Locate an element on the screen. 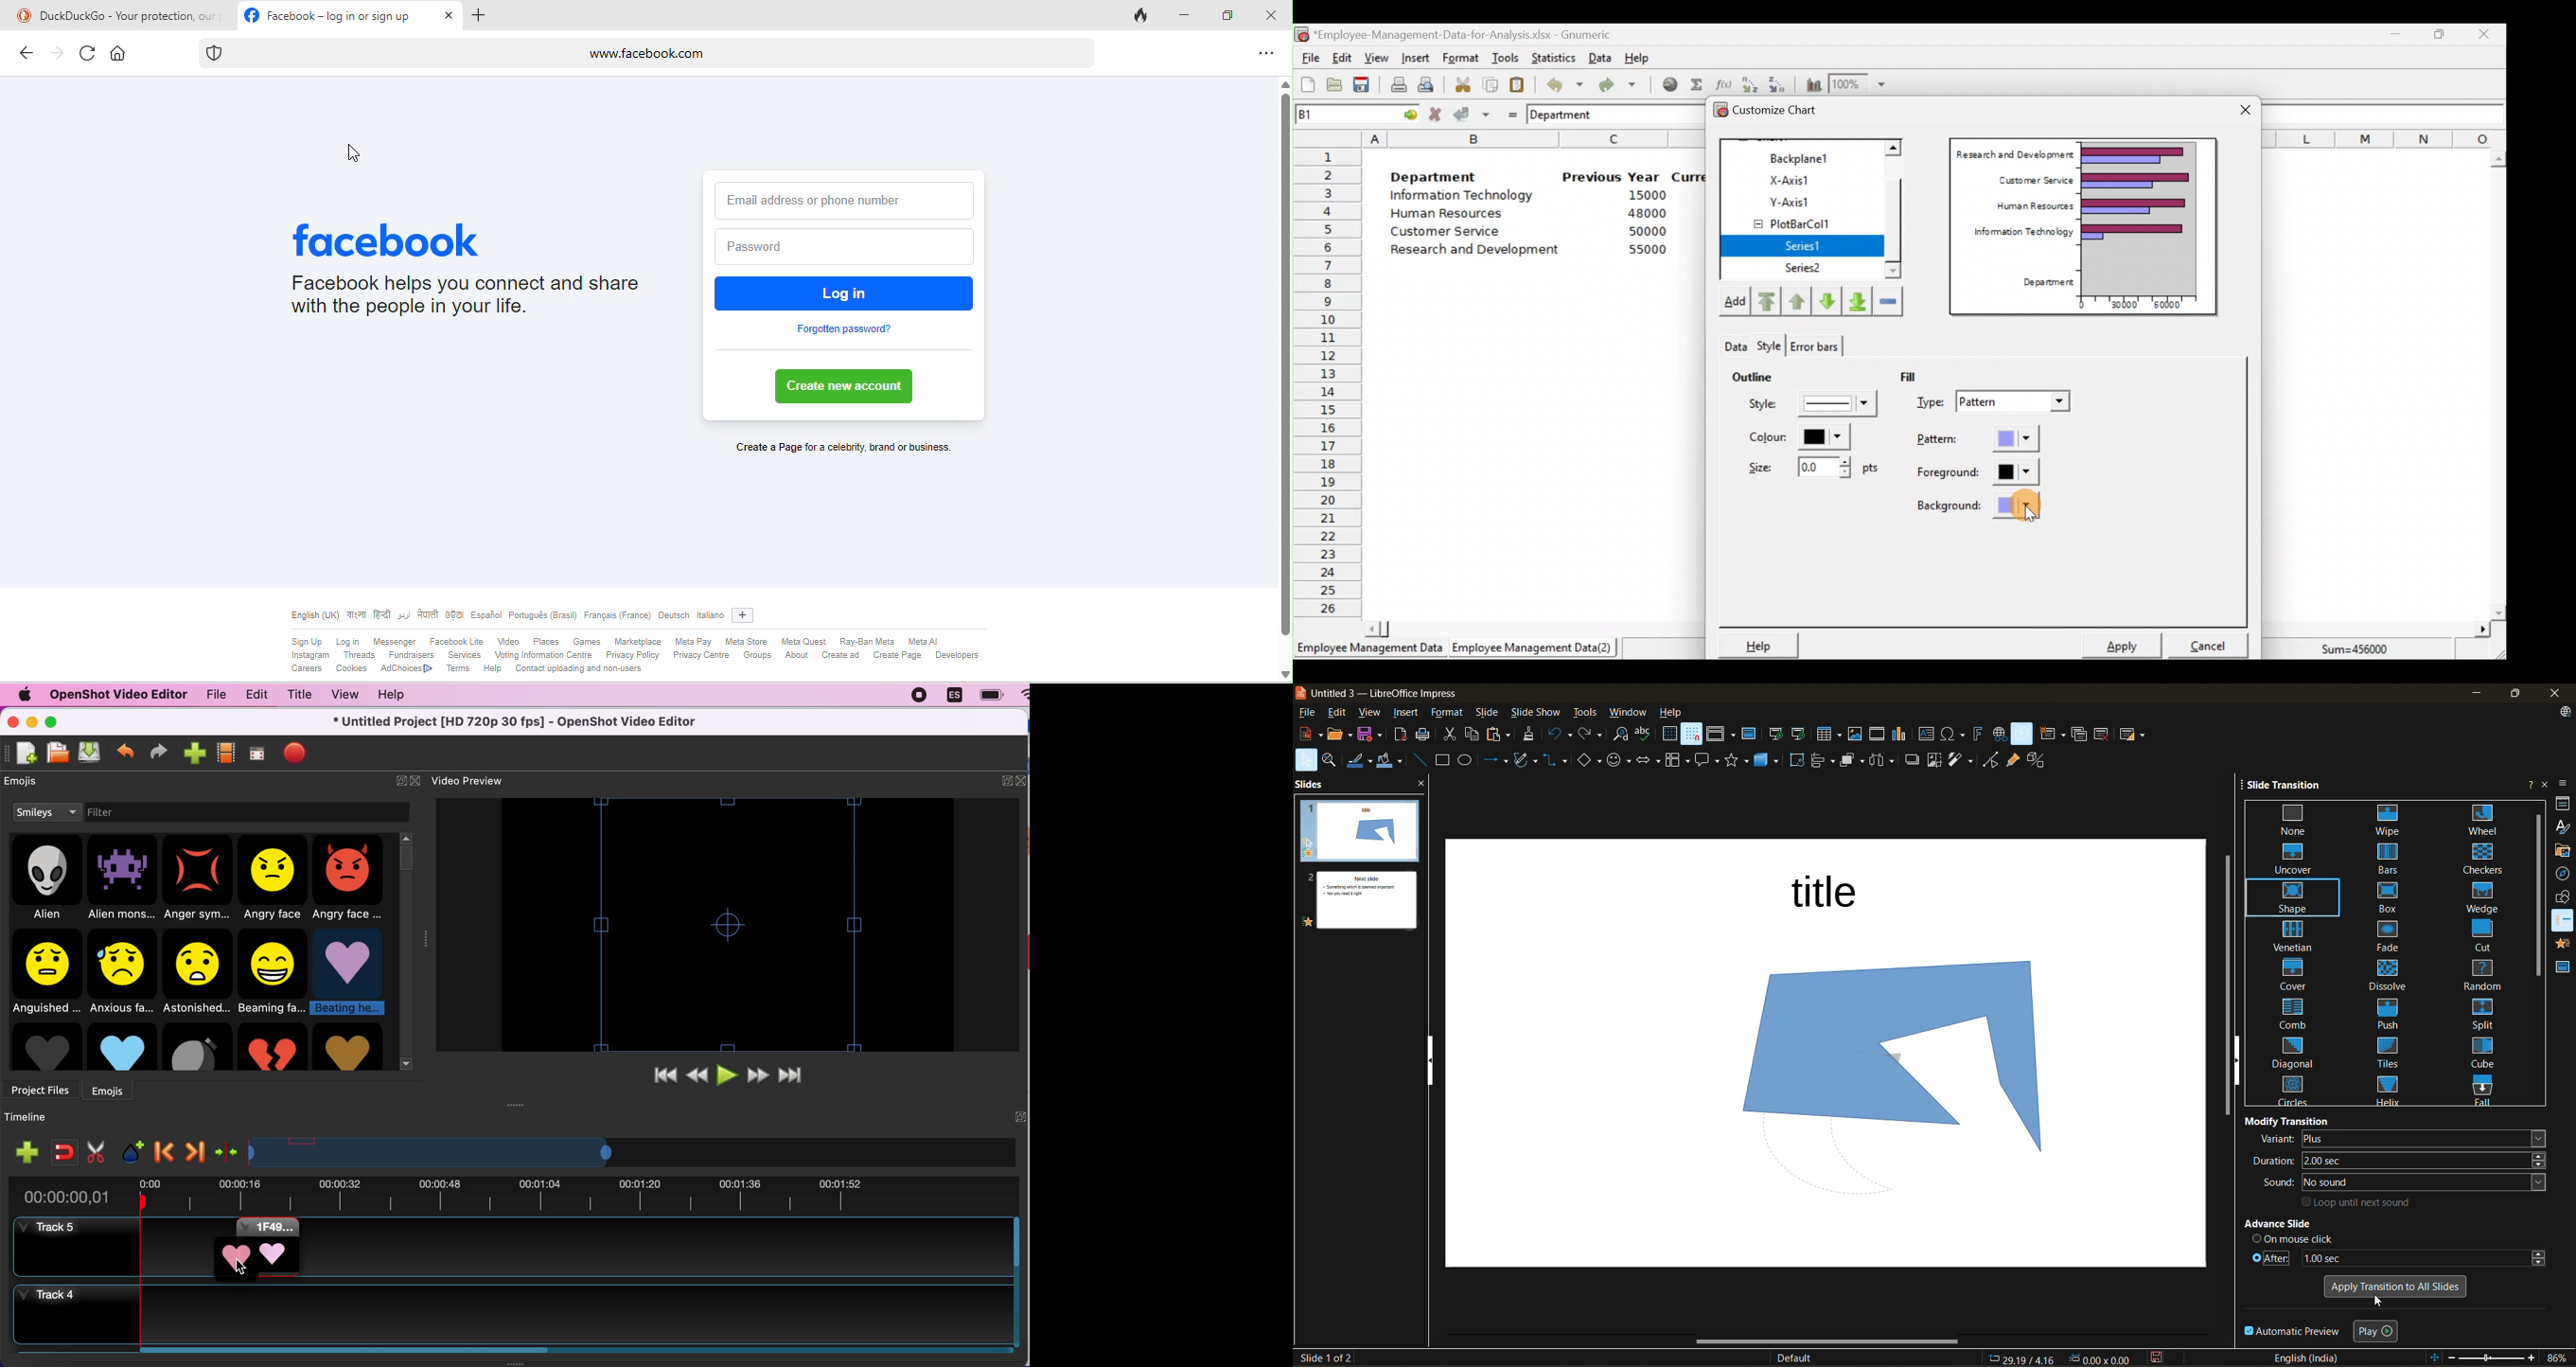 The image size is (2576, 1372). play is located at coordinates (2378, 1330).